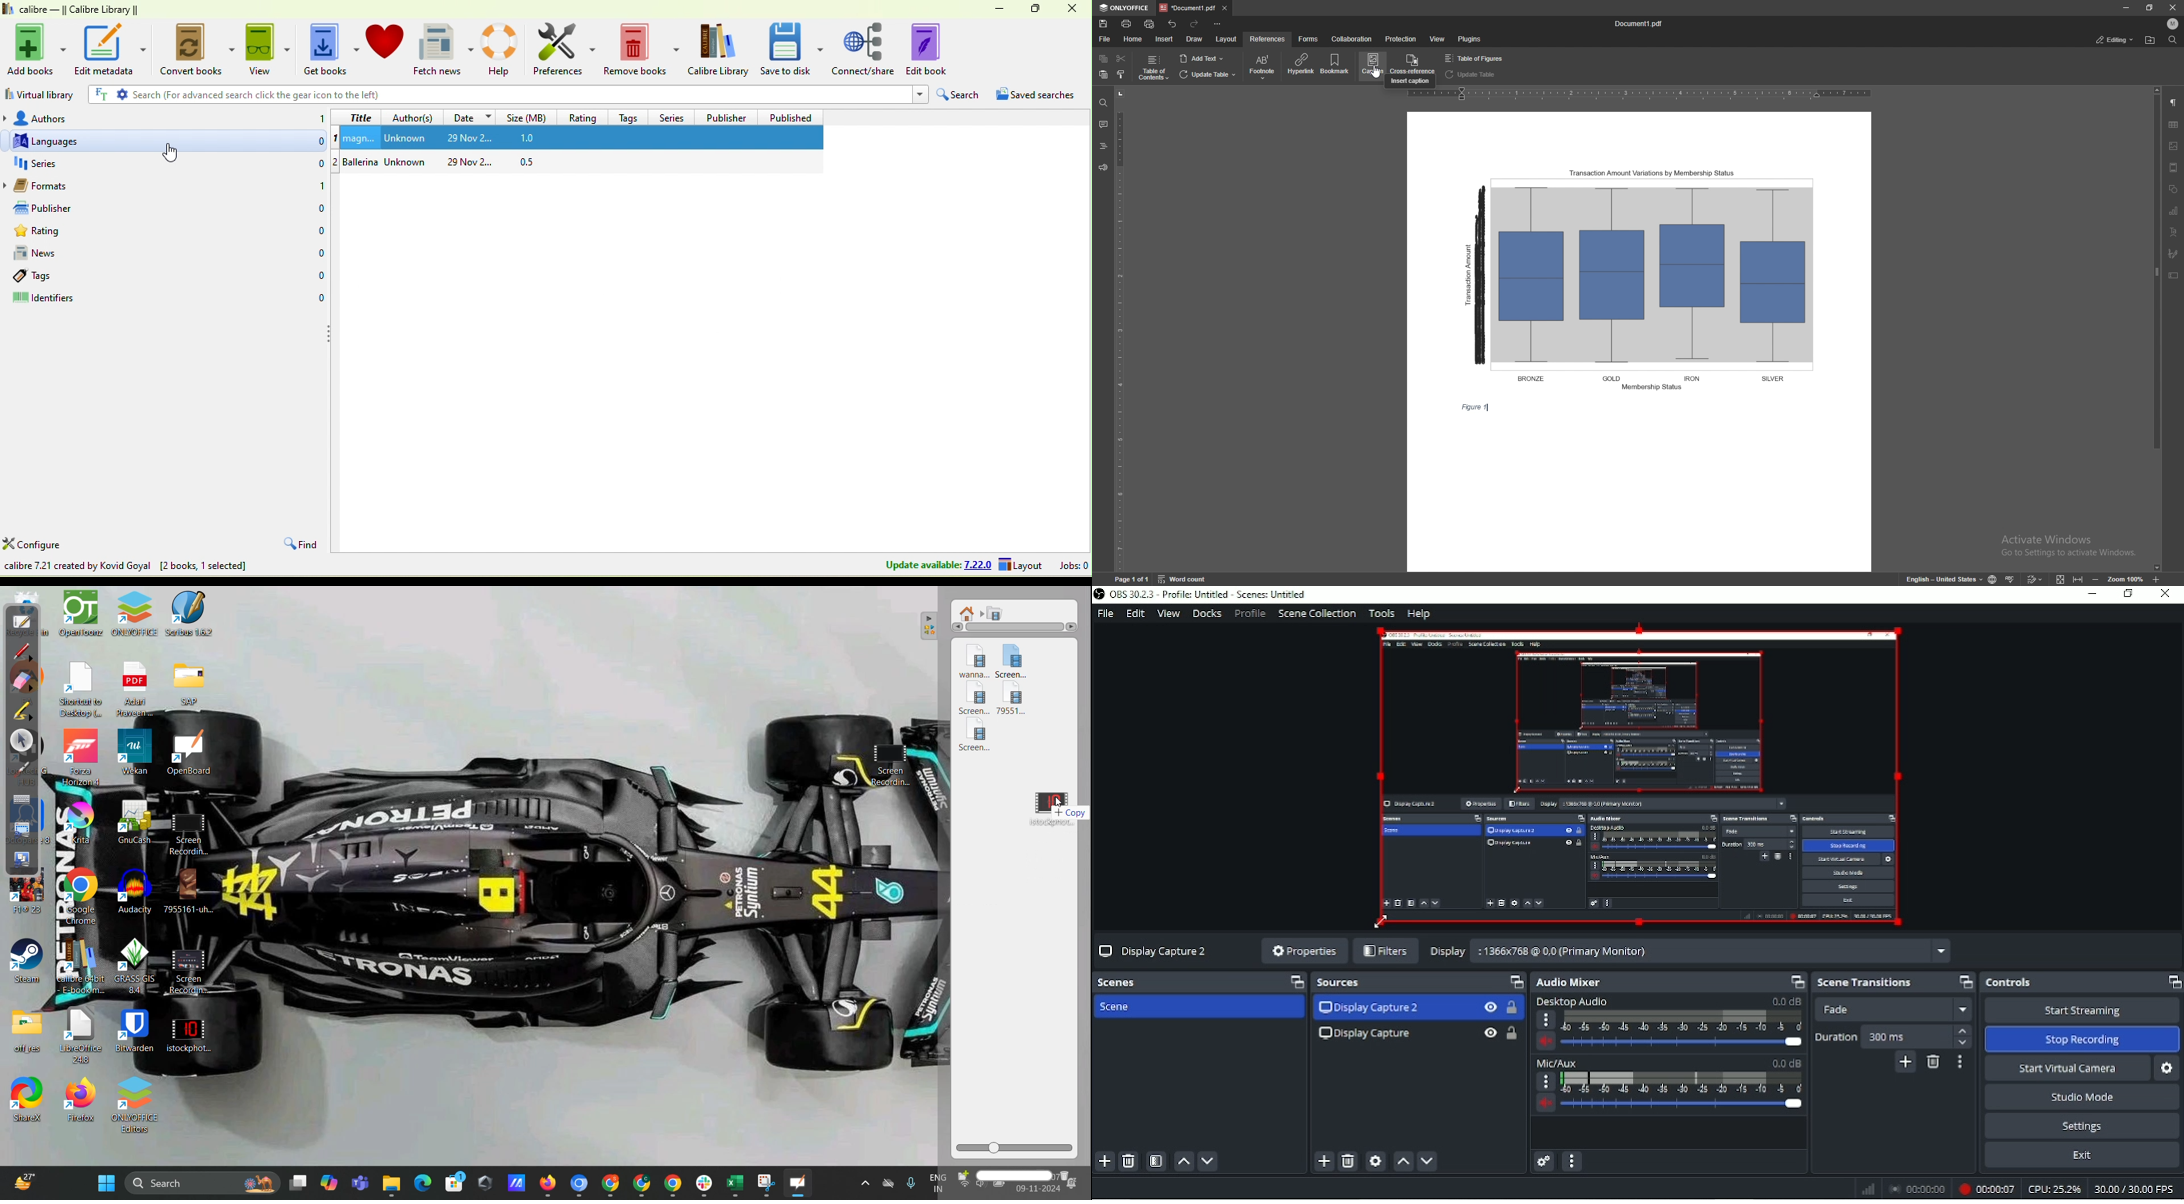  Describe the element at coordinates (2174, 146) in the screenshot. I see `image` at that location.